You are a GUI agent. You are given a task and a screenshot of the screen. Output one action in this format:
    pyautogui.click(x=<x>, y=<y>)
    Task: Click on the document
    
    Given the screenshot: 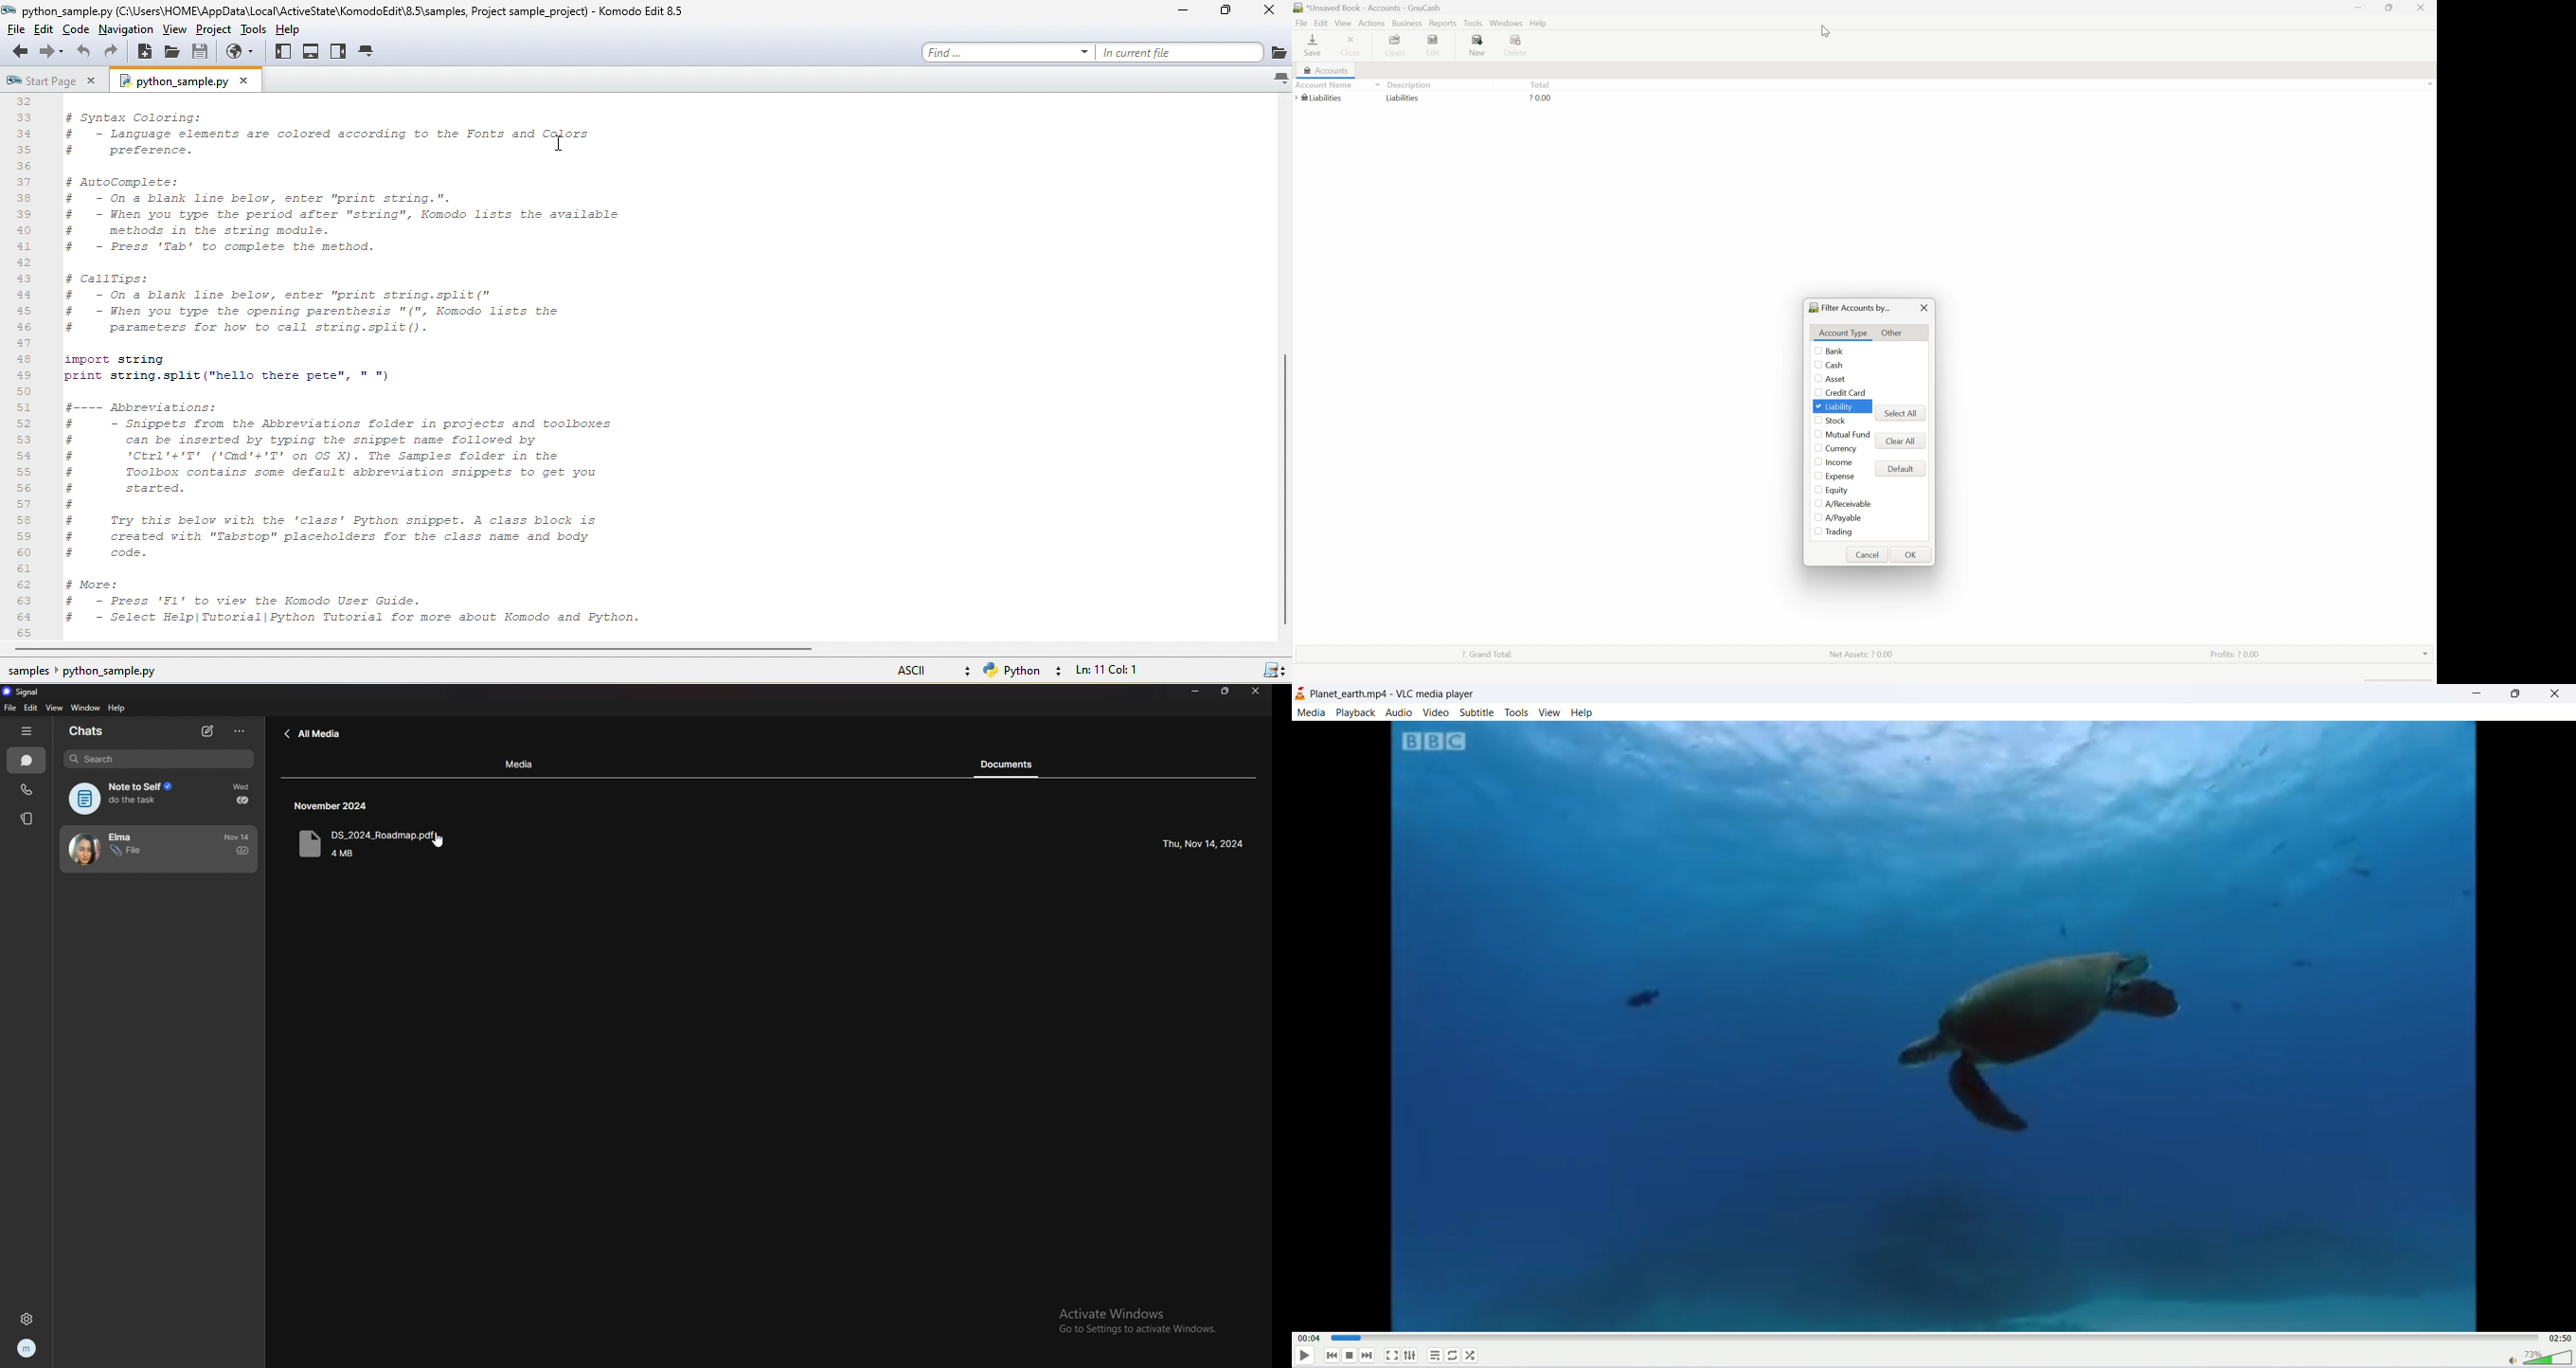 What is the action you would take?
    pyautogui.click(x=1014, y=764)
    